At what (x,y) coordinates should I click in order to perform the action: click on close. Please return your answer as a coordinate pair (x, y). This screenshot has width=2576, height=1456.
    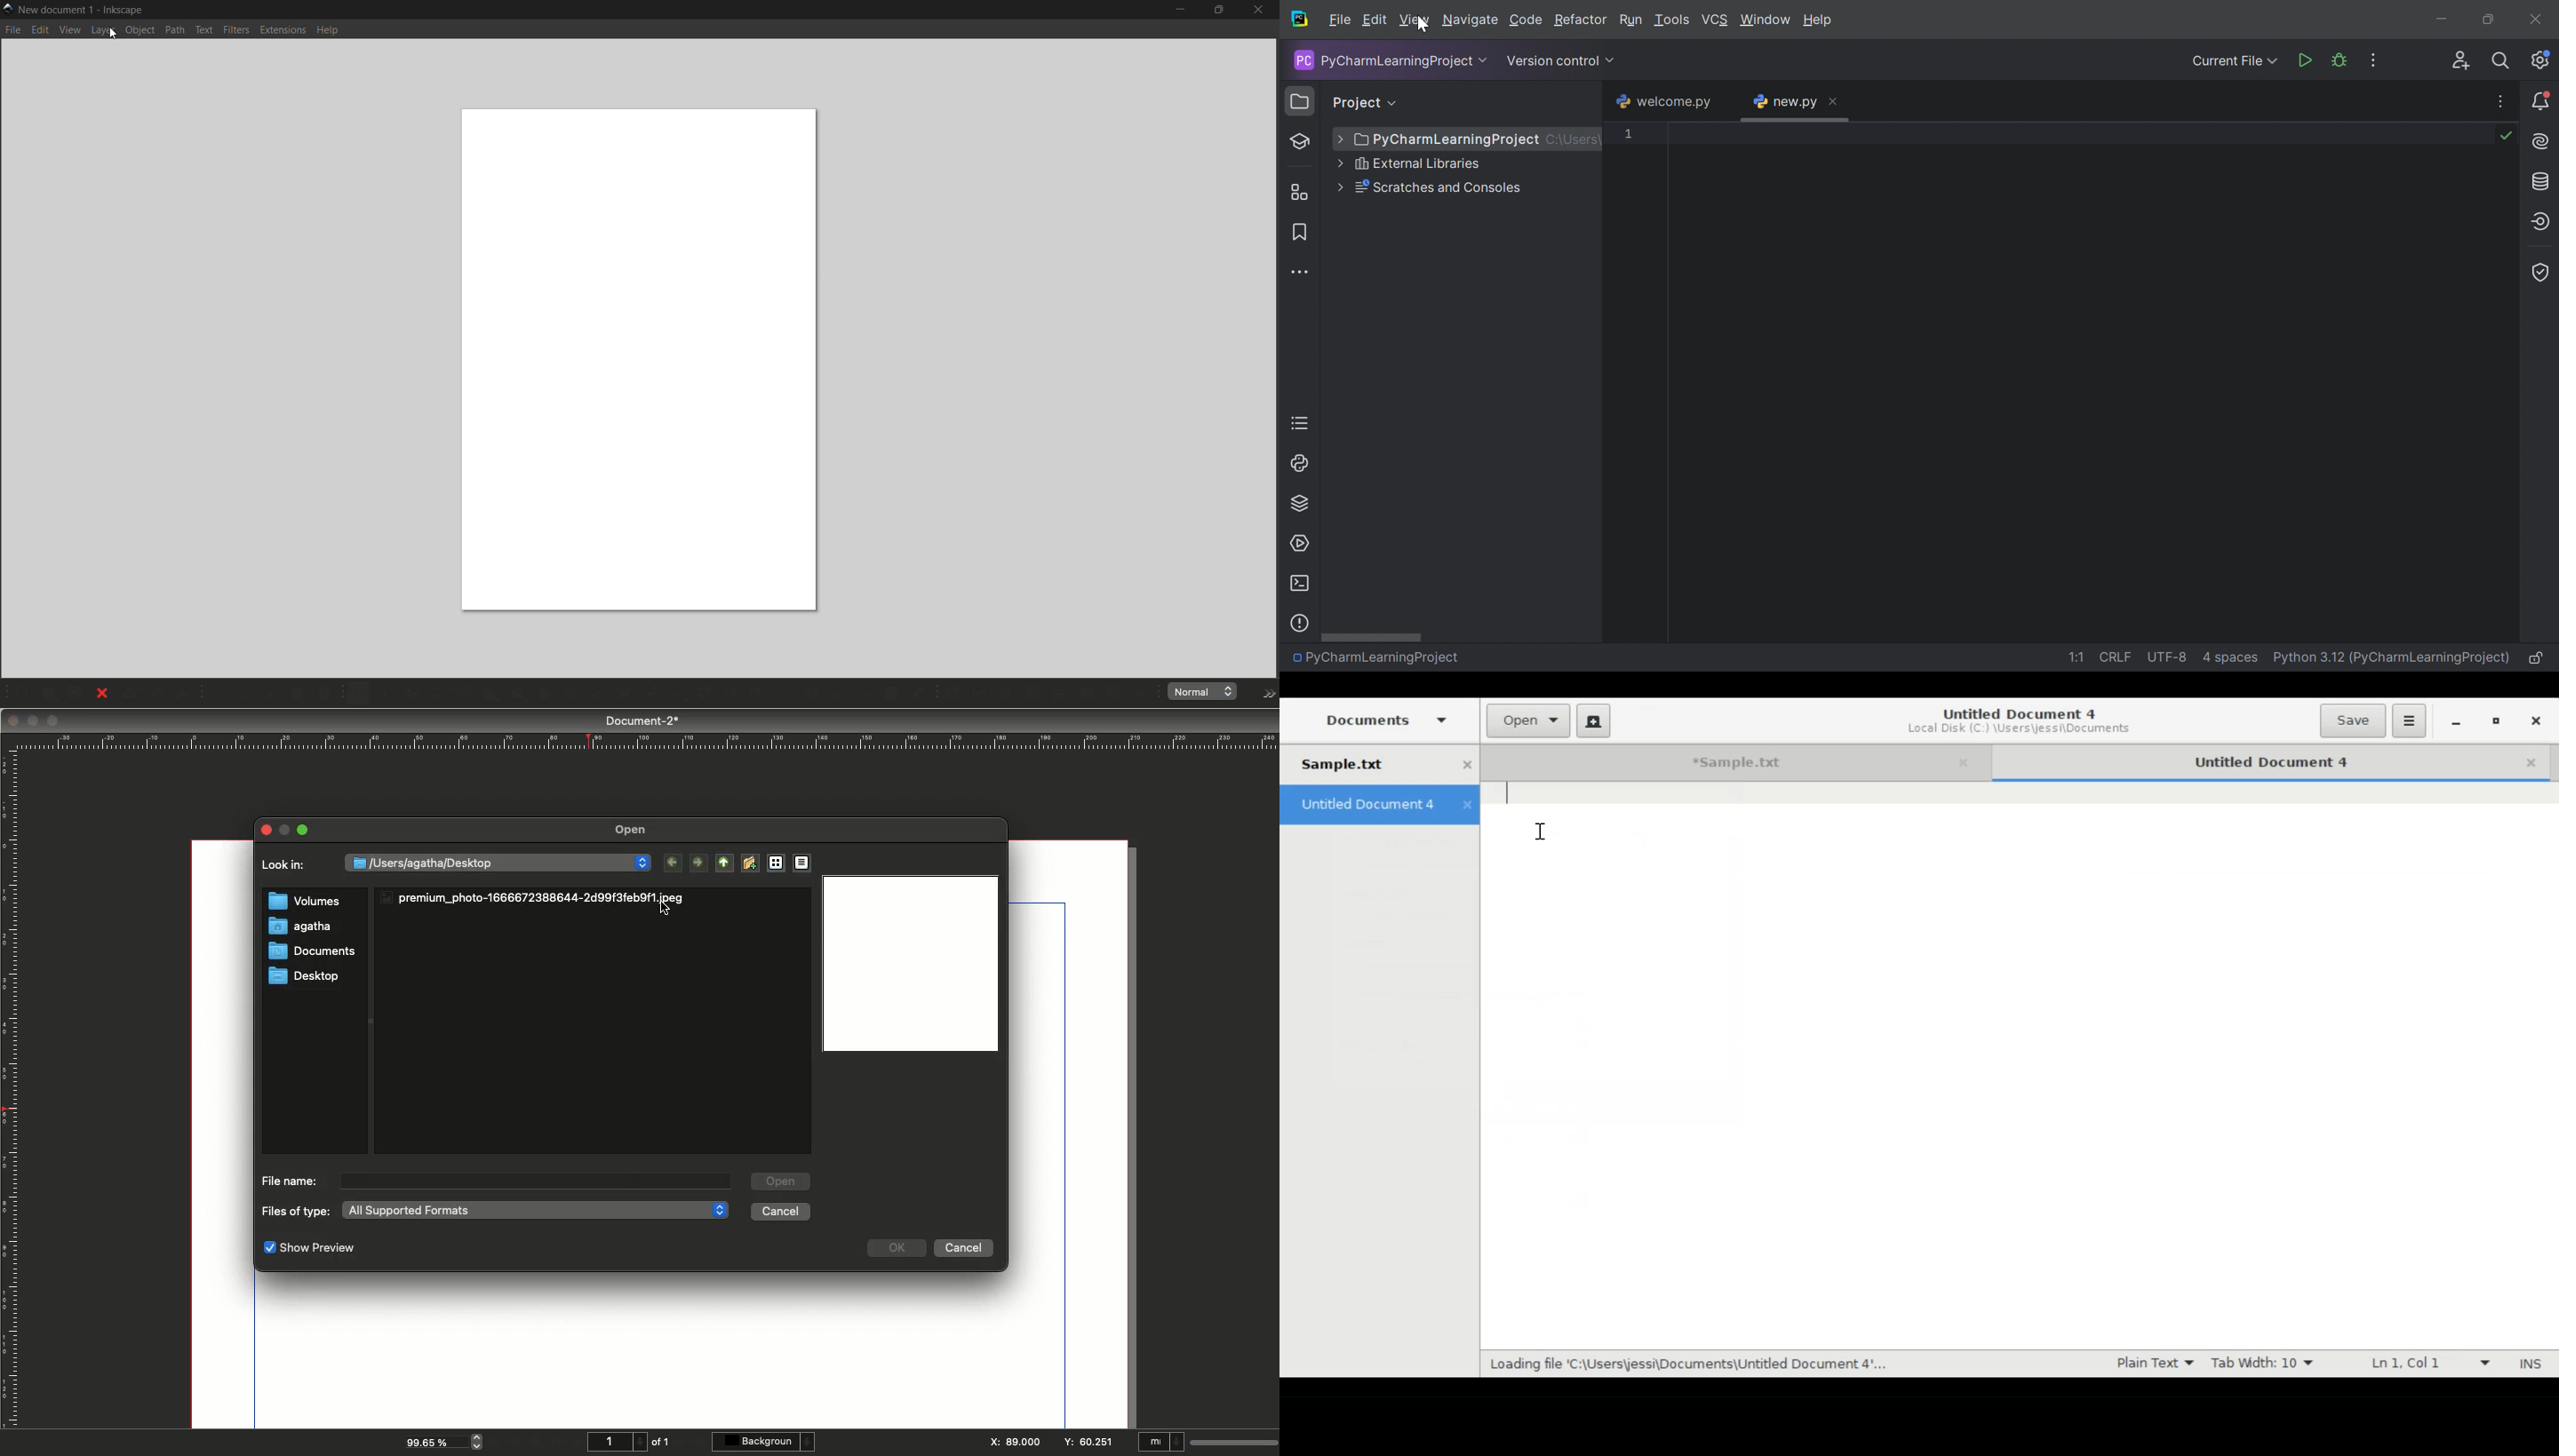
    Looking at the image, I should click on (1256, 10).